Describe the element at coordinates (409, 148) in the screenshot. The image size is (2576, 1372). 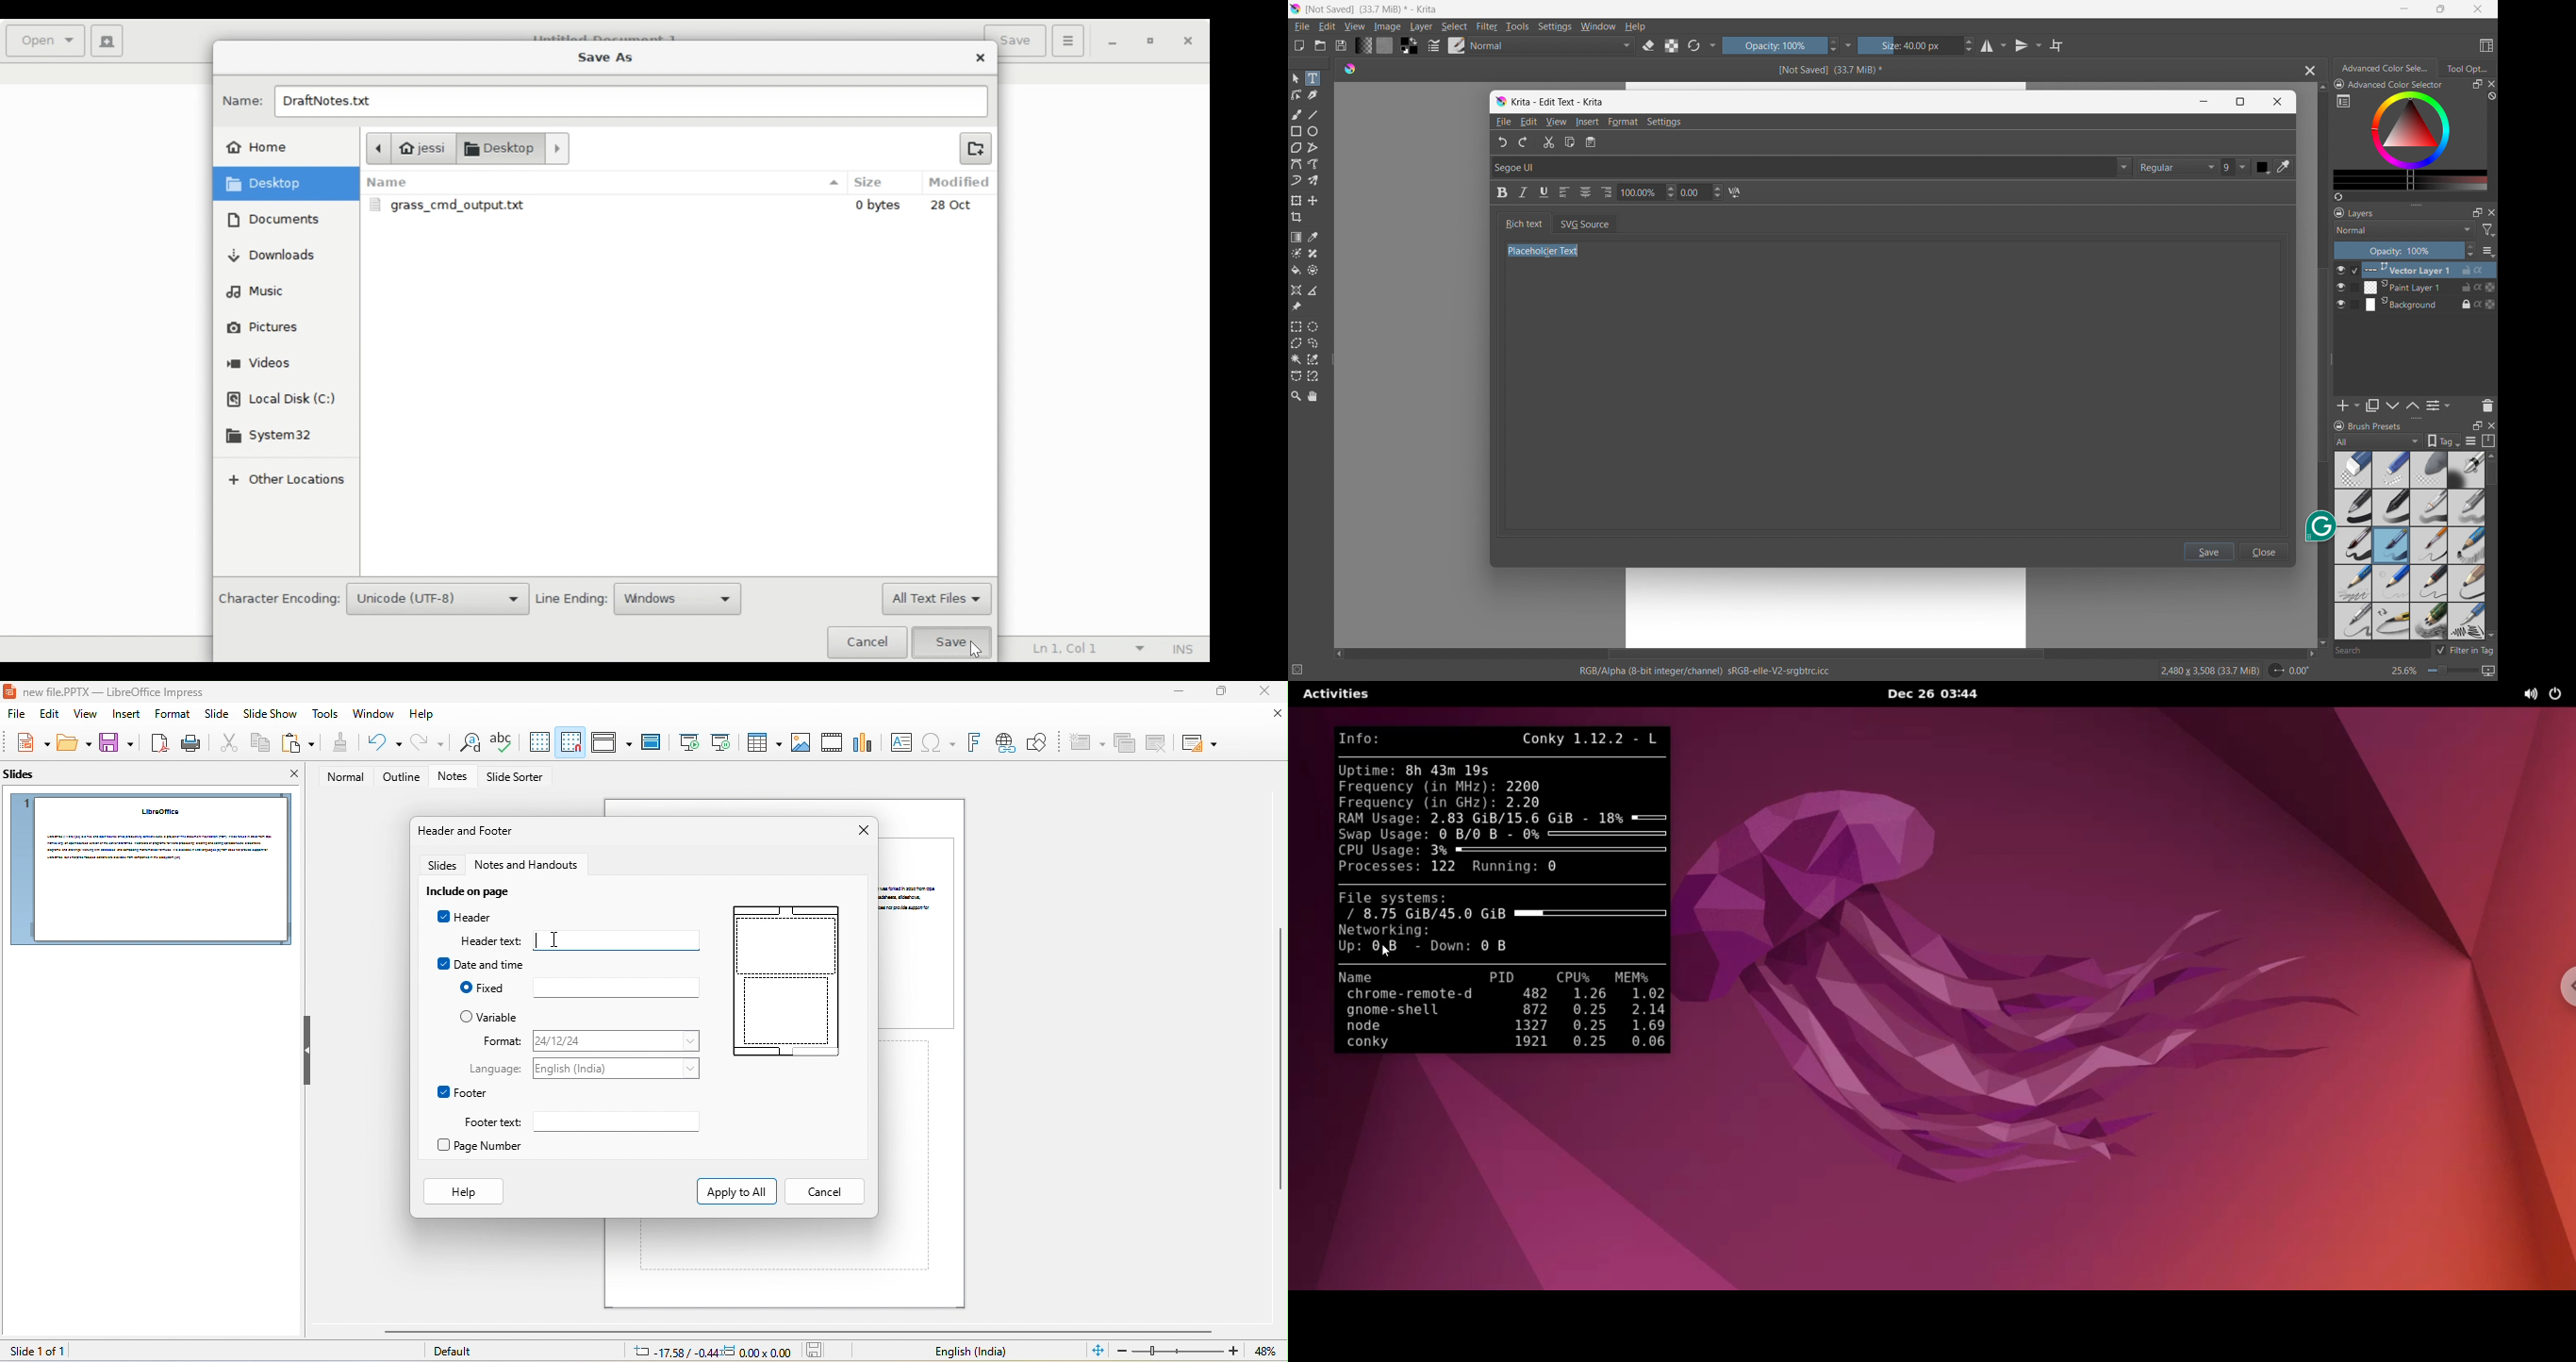
I see `jessi` at that location.